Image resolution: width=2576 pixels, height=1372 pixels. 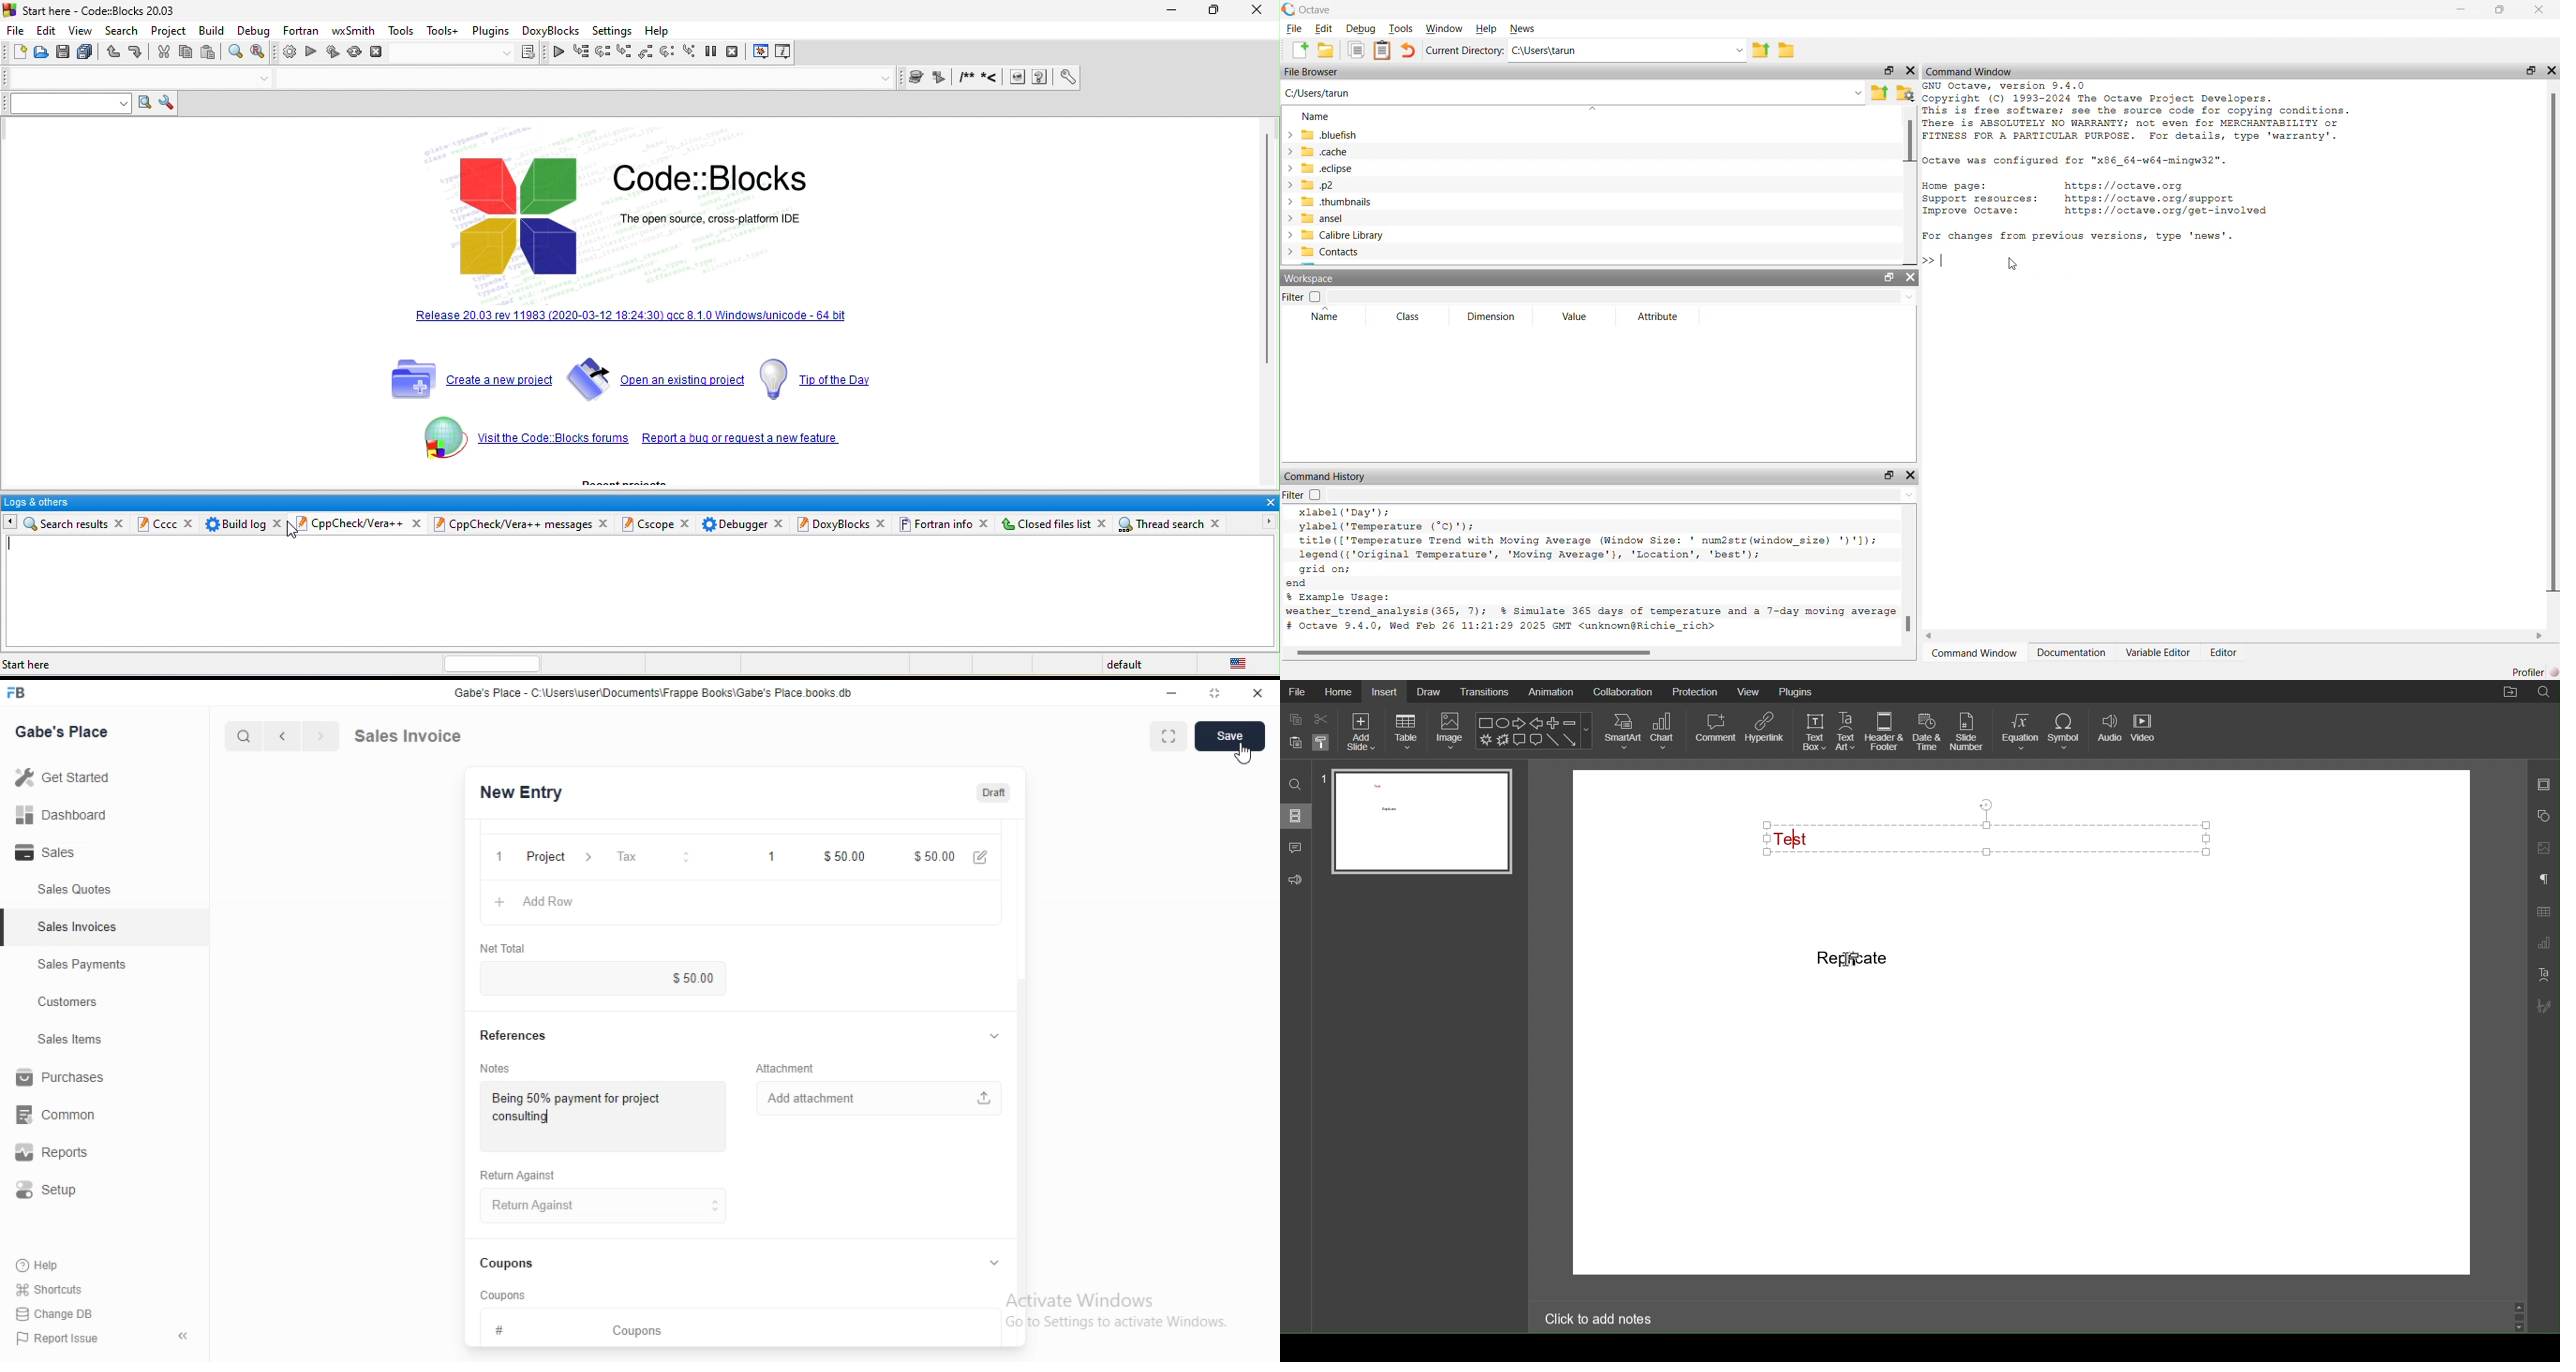 What do you see at coordinates (77, 965) in the screenshot?
I see `Sales Payments` at bounding box center [77, 965].